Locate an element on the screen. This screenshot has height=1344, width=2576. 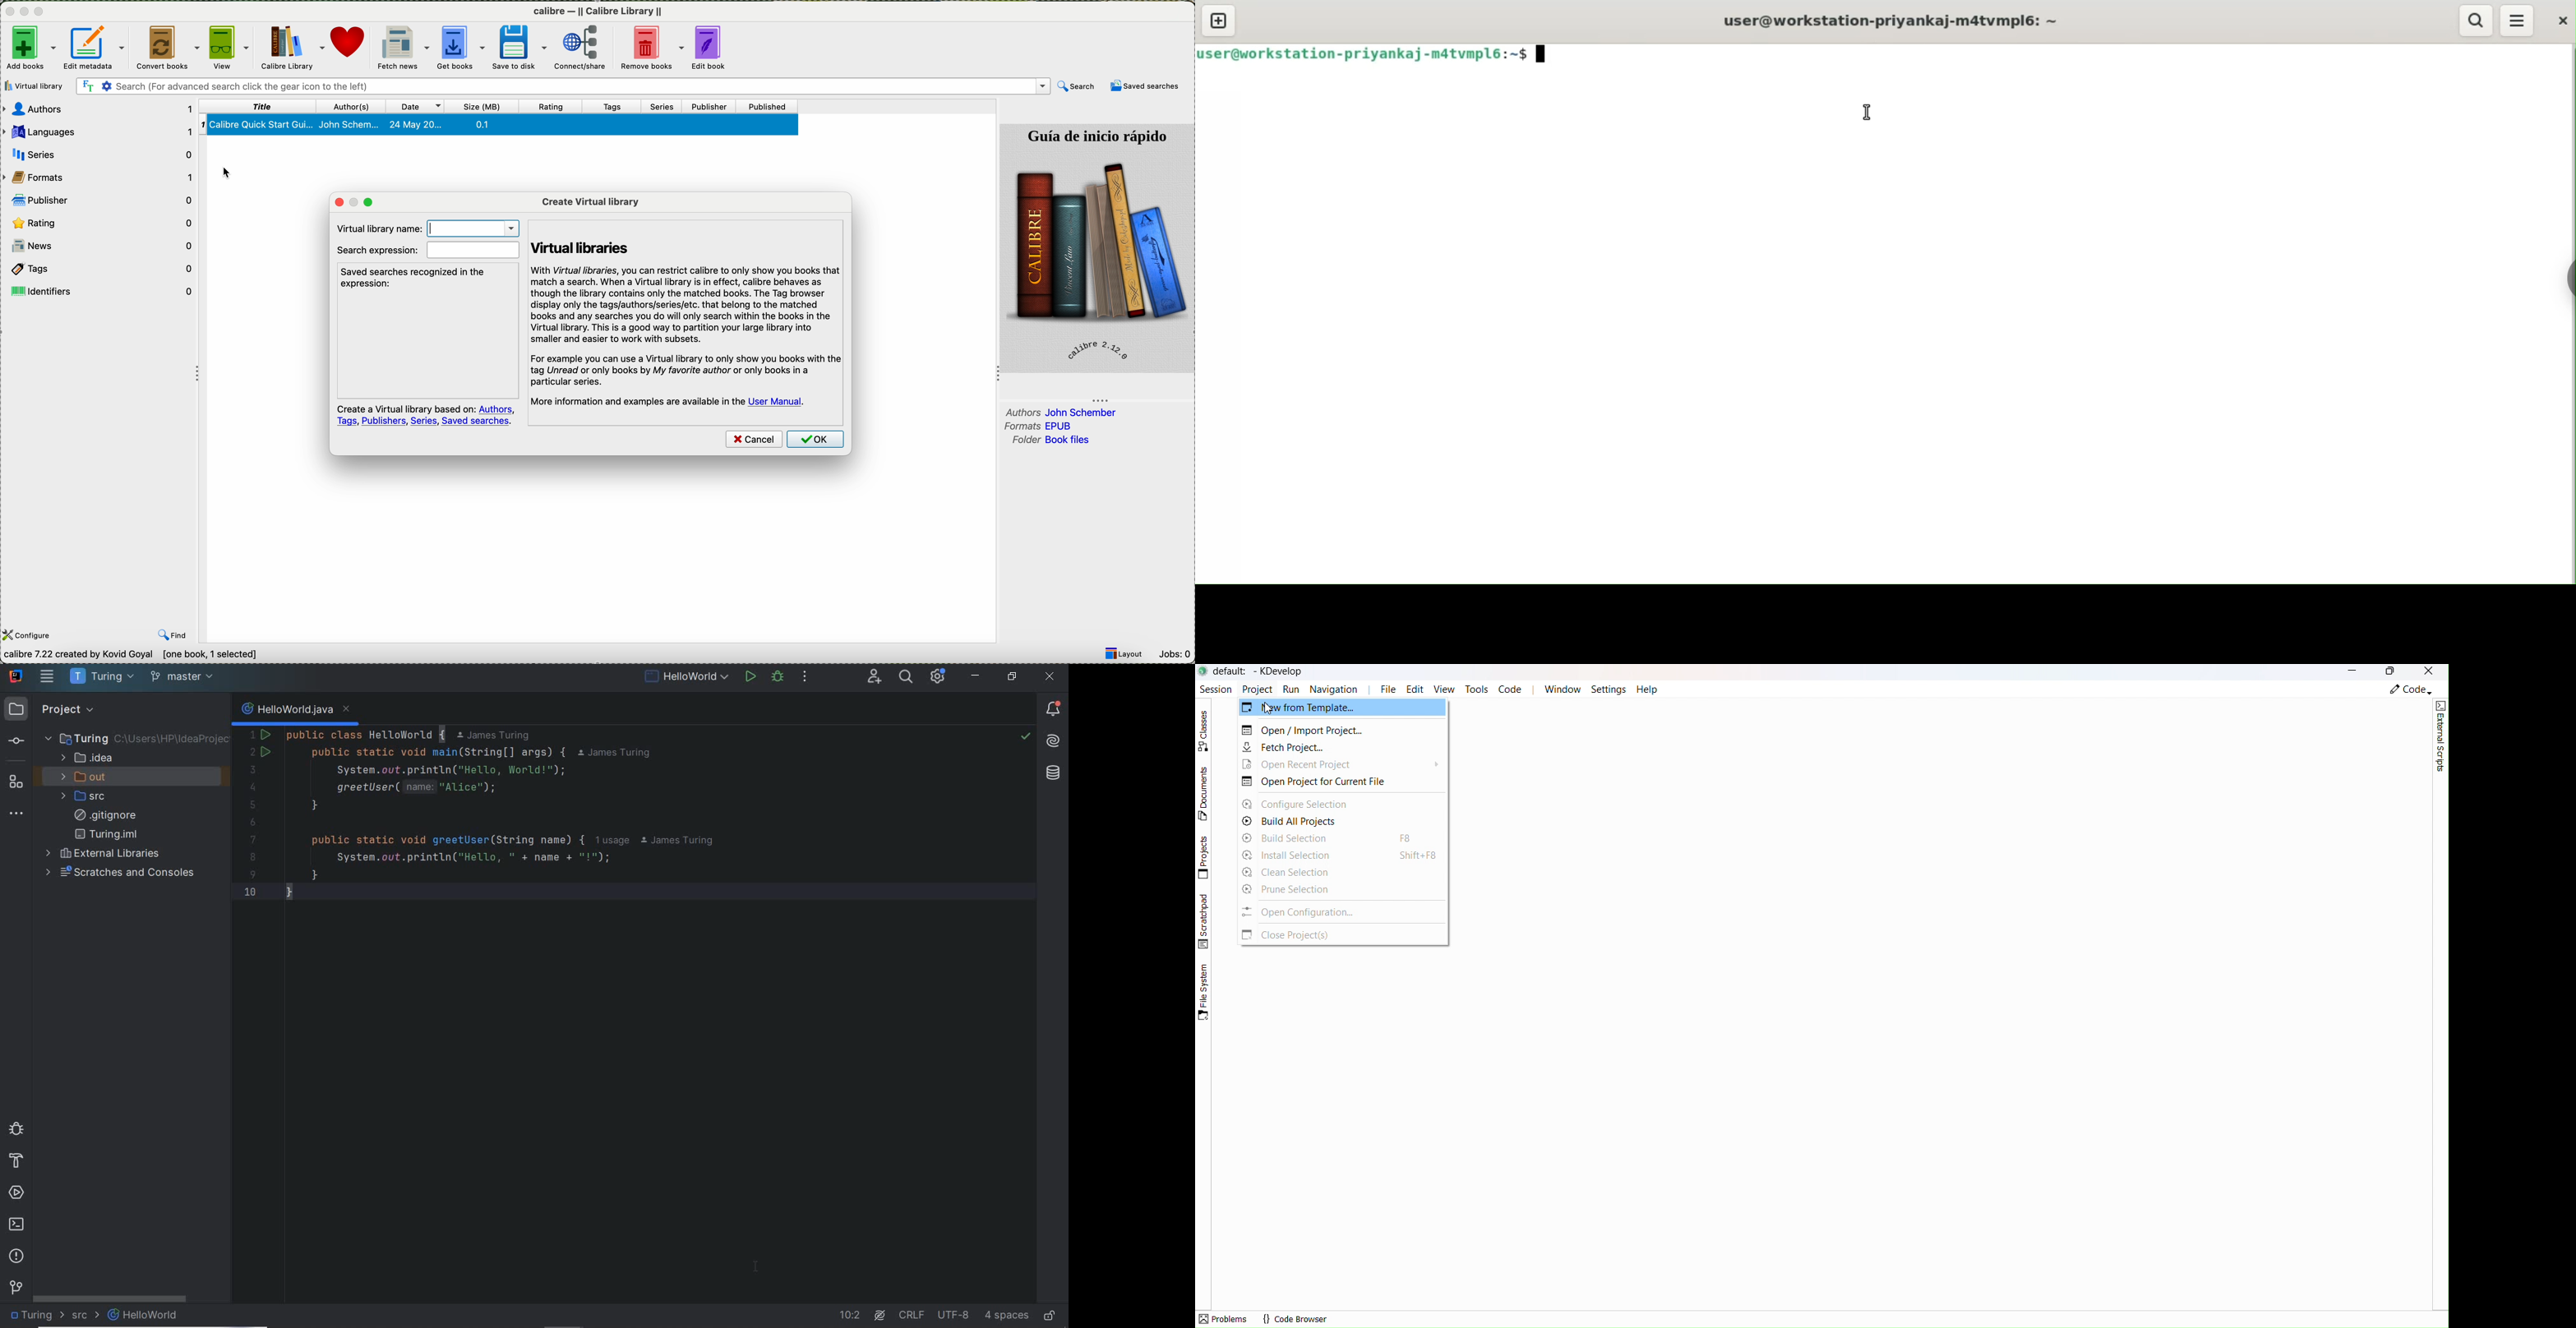
rating is located at coordinates (555, 106).